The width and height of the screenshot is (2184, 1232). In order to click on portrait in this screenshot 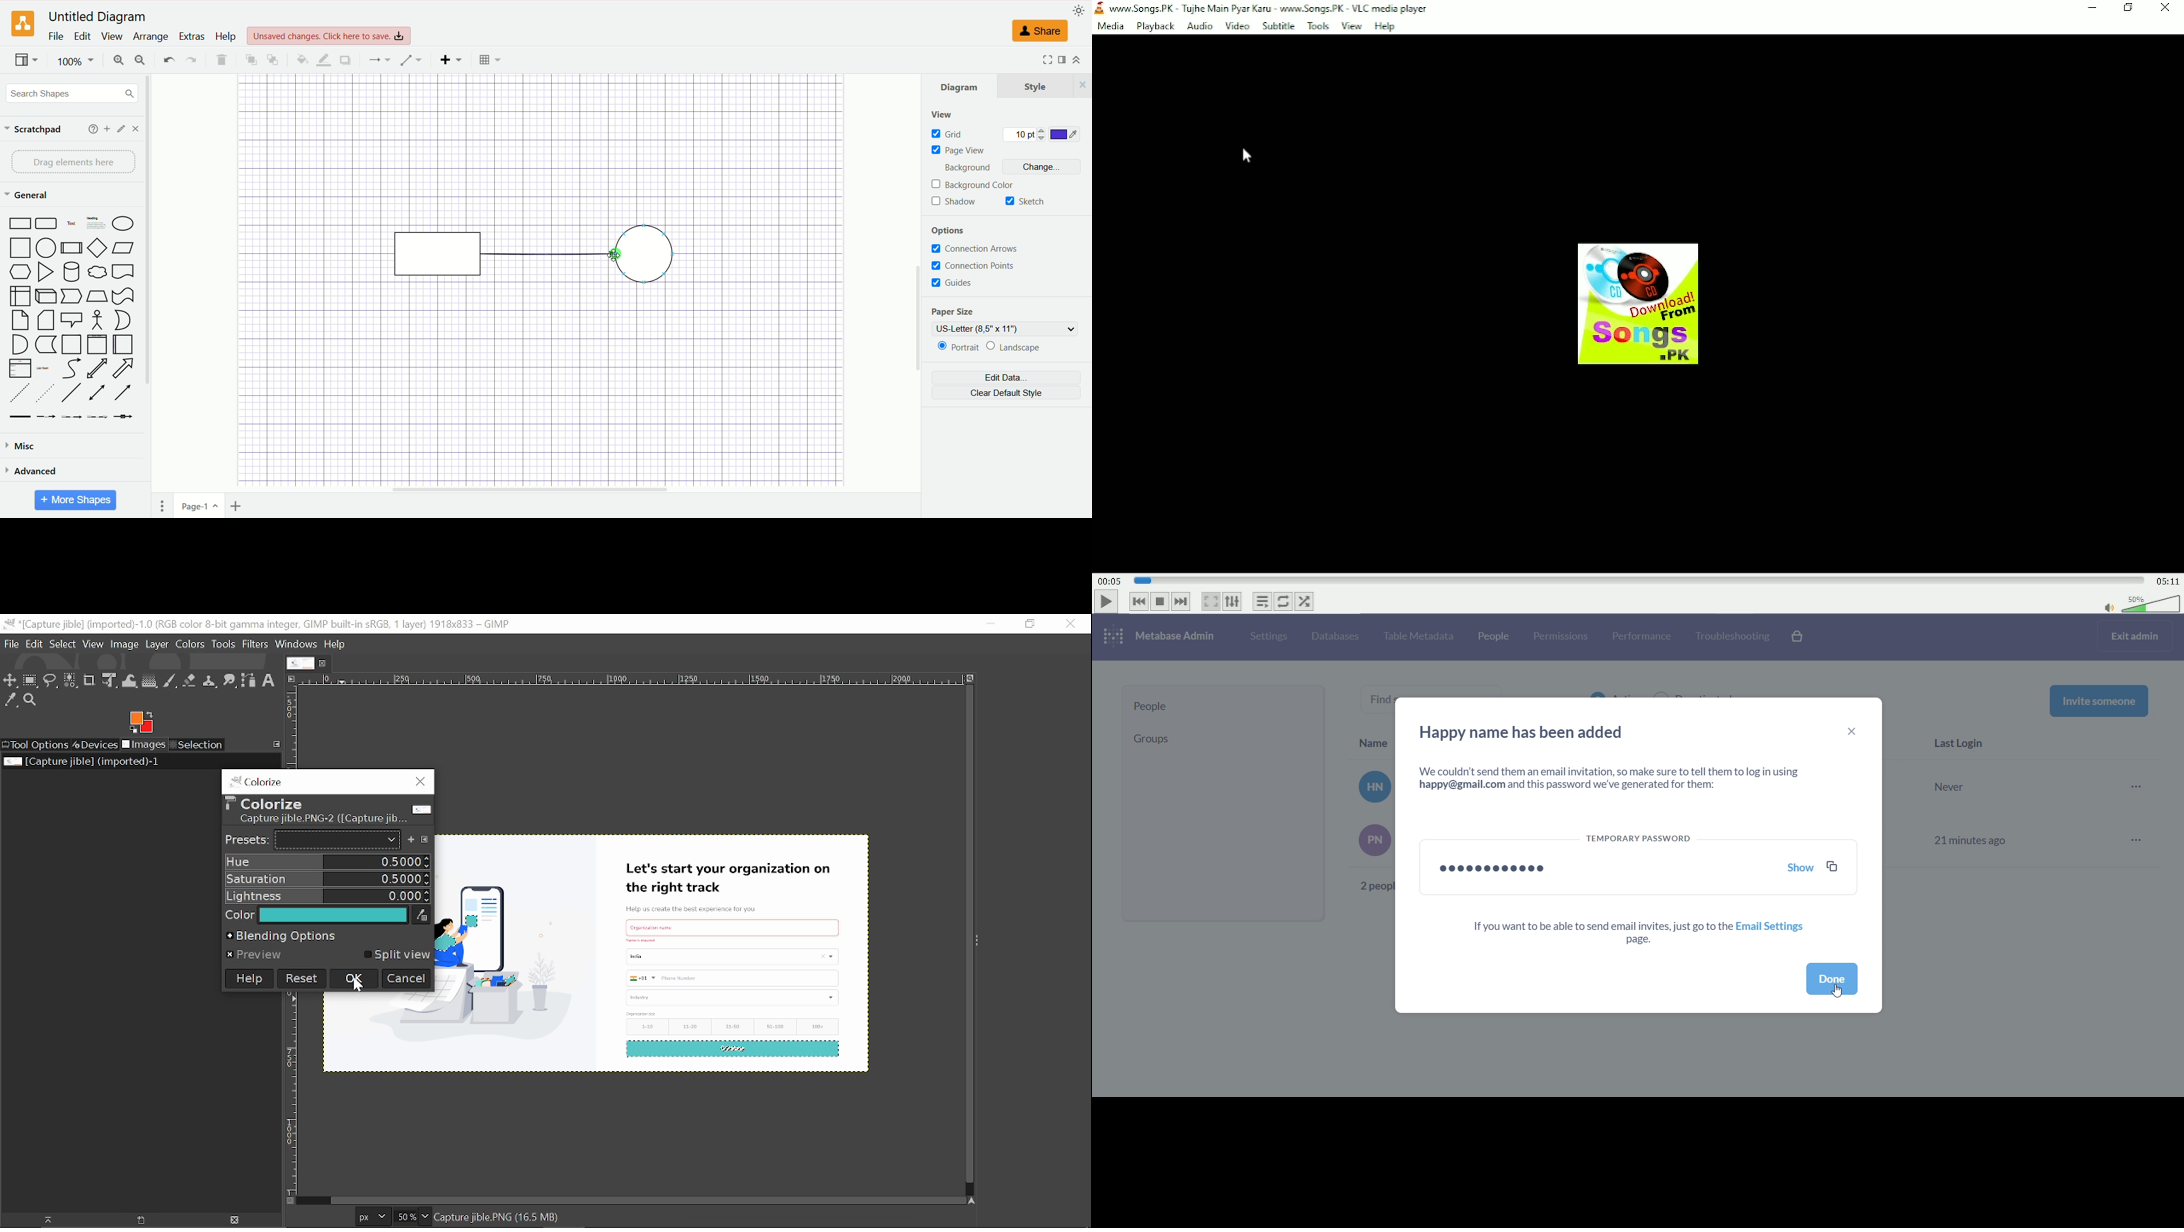, I will do `click(955, 348)`.